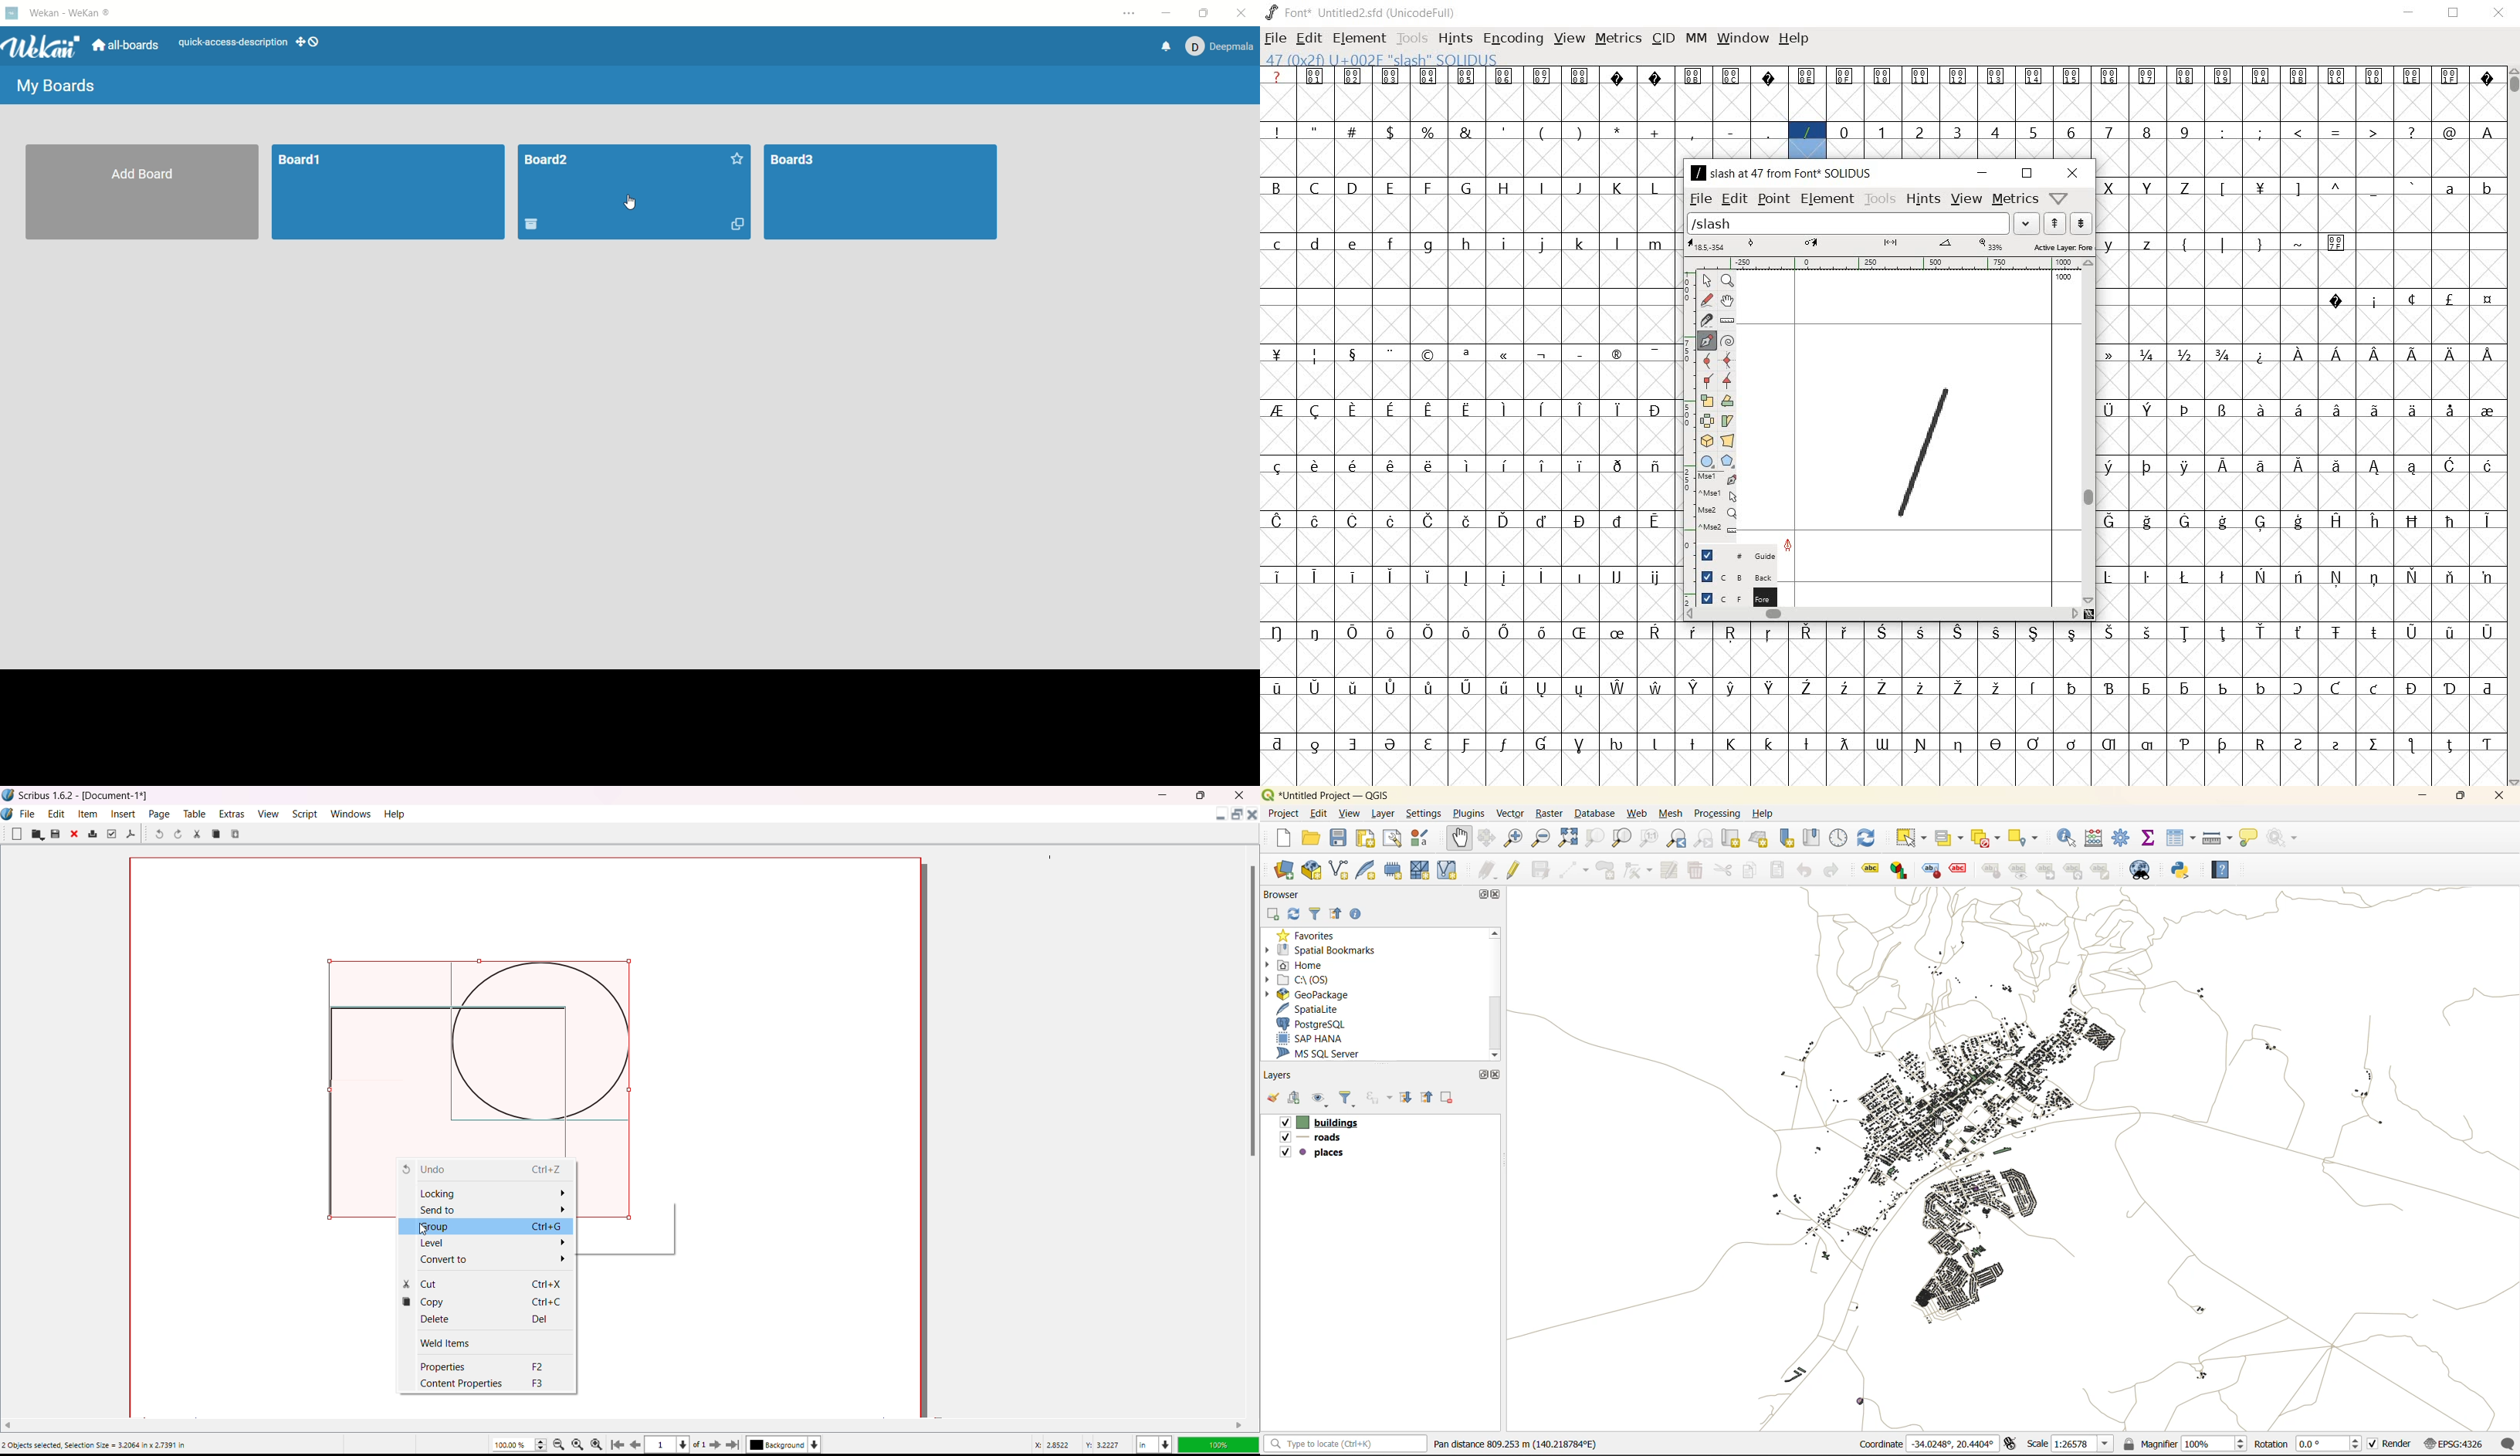 The image size is (2520, 1456). What do you see at coordinates (1471, 604) in the screenshot?
I see `empty cells` at bounding box center [1471, 604].